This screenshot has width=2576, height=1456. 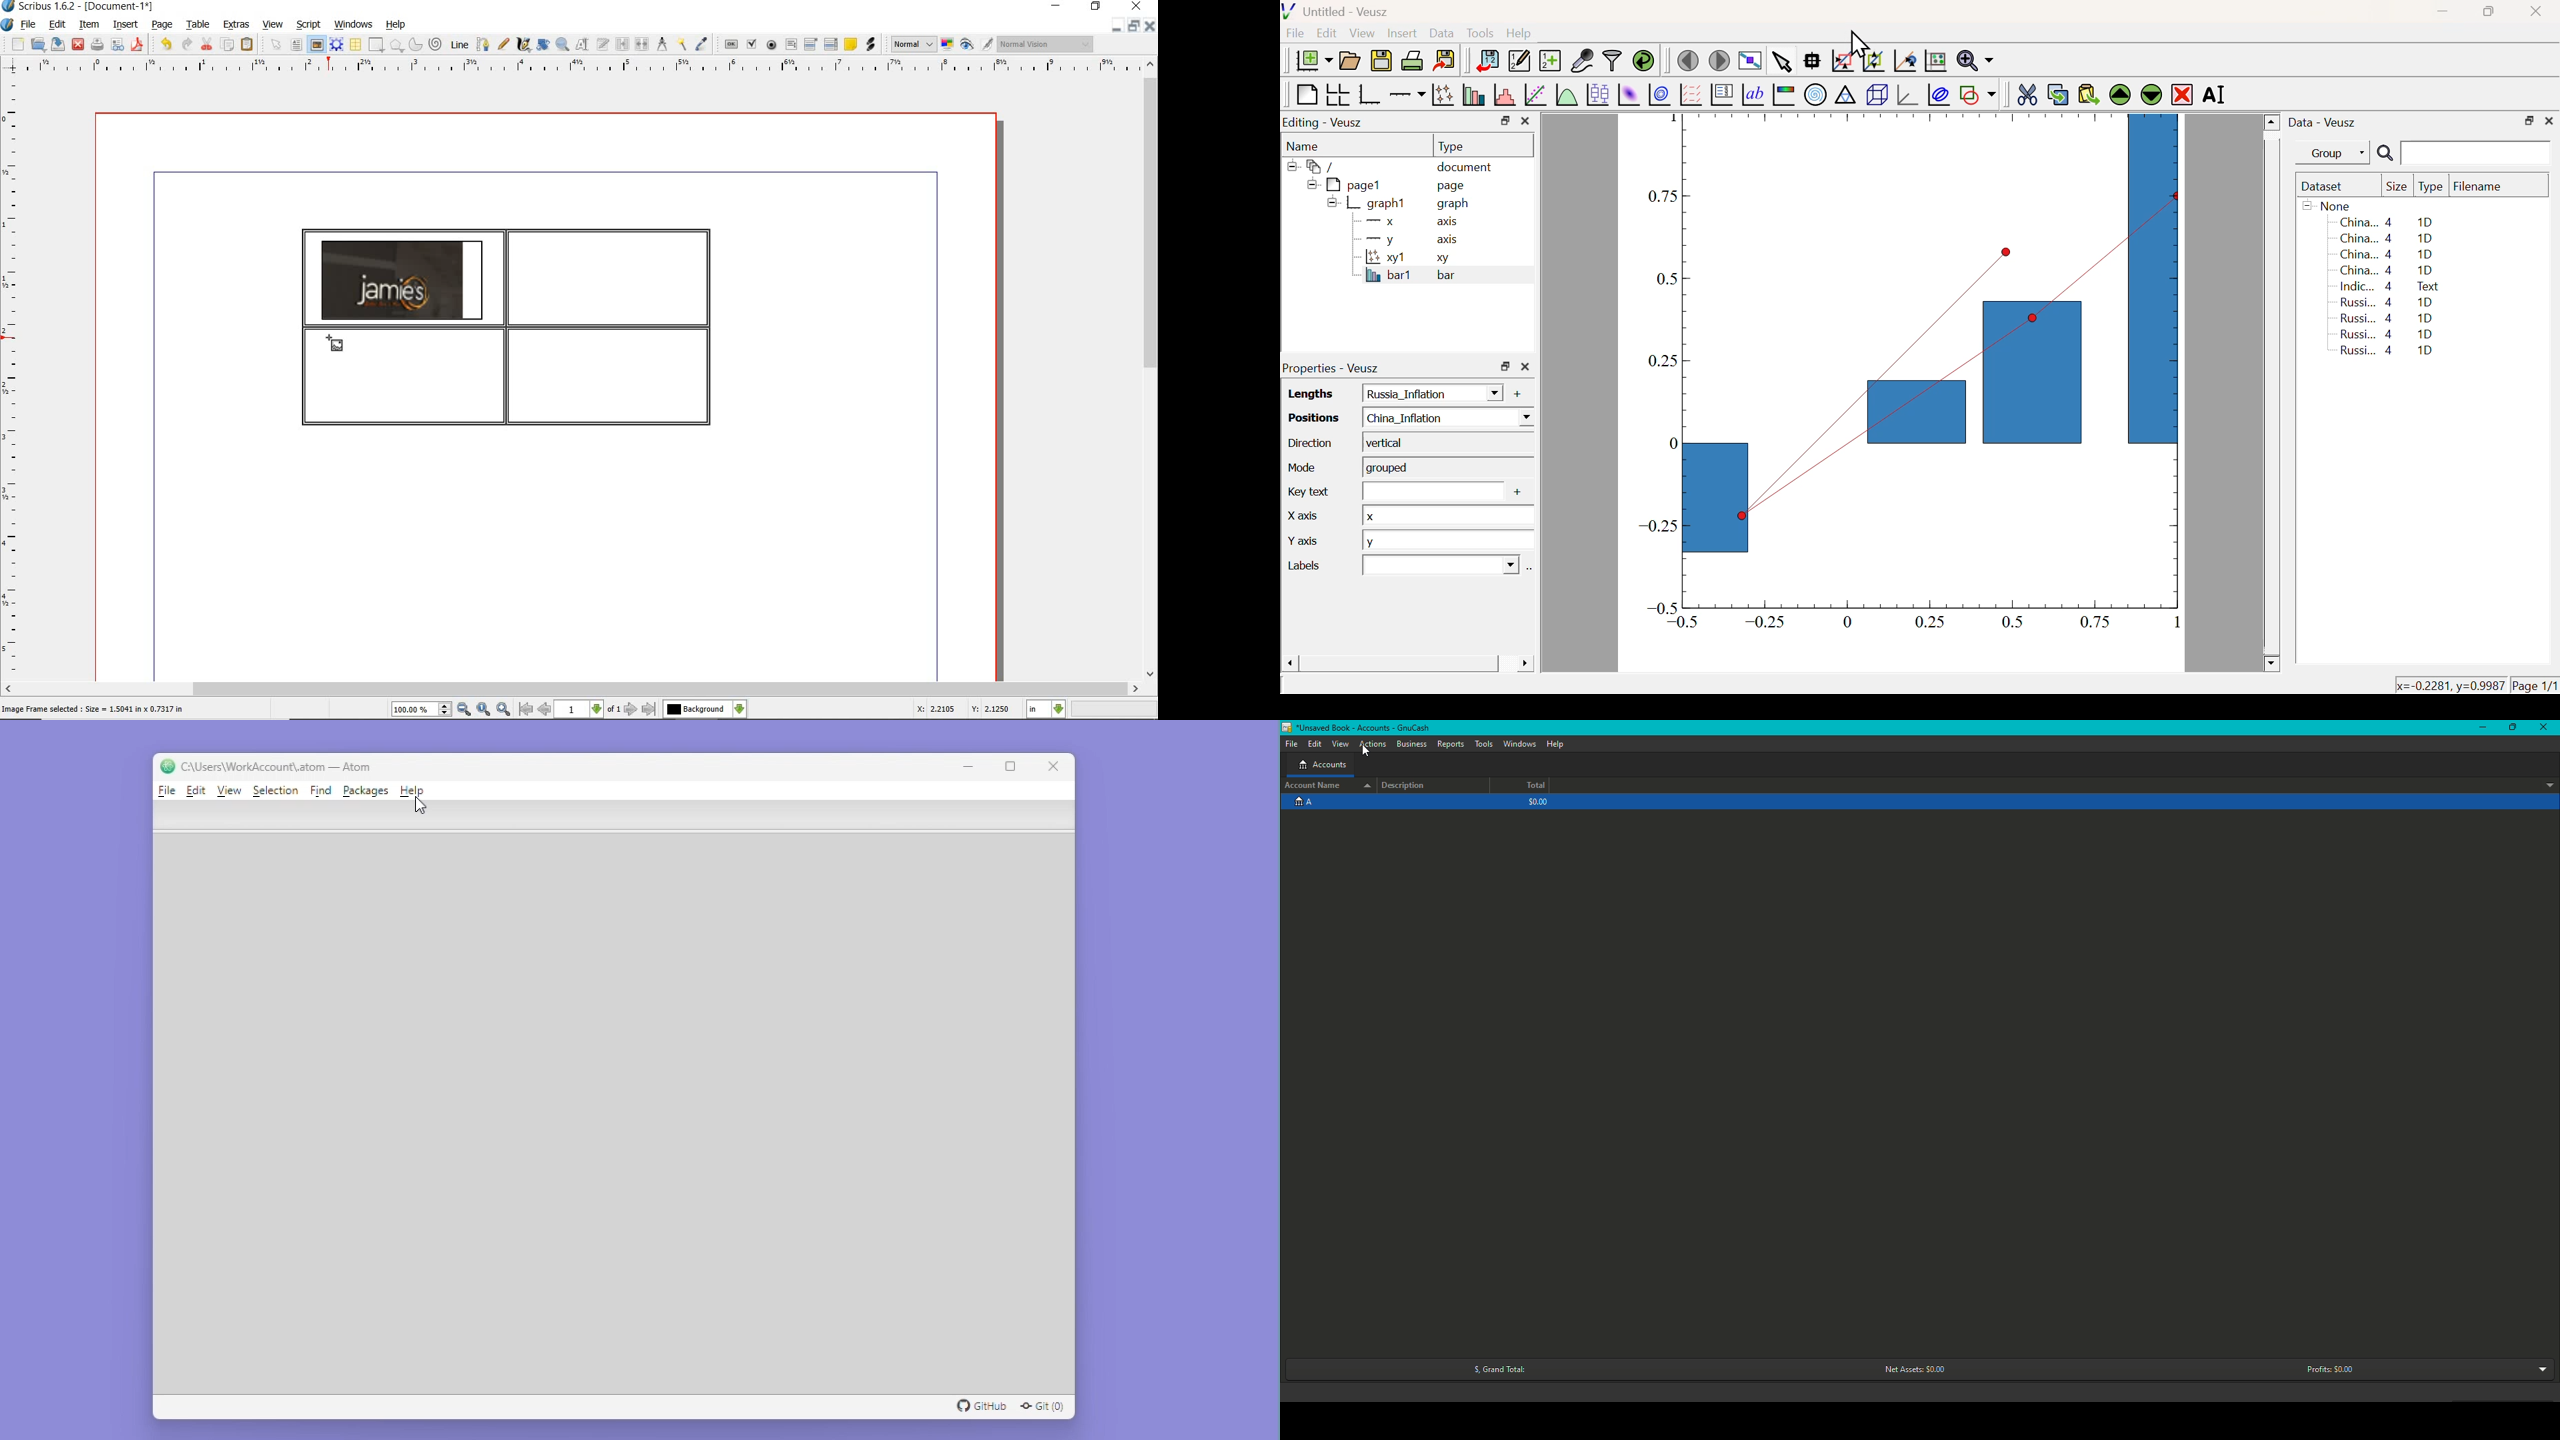 I want to click on restore, so click(x=1133, y=27).